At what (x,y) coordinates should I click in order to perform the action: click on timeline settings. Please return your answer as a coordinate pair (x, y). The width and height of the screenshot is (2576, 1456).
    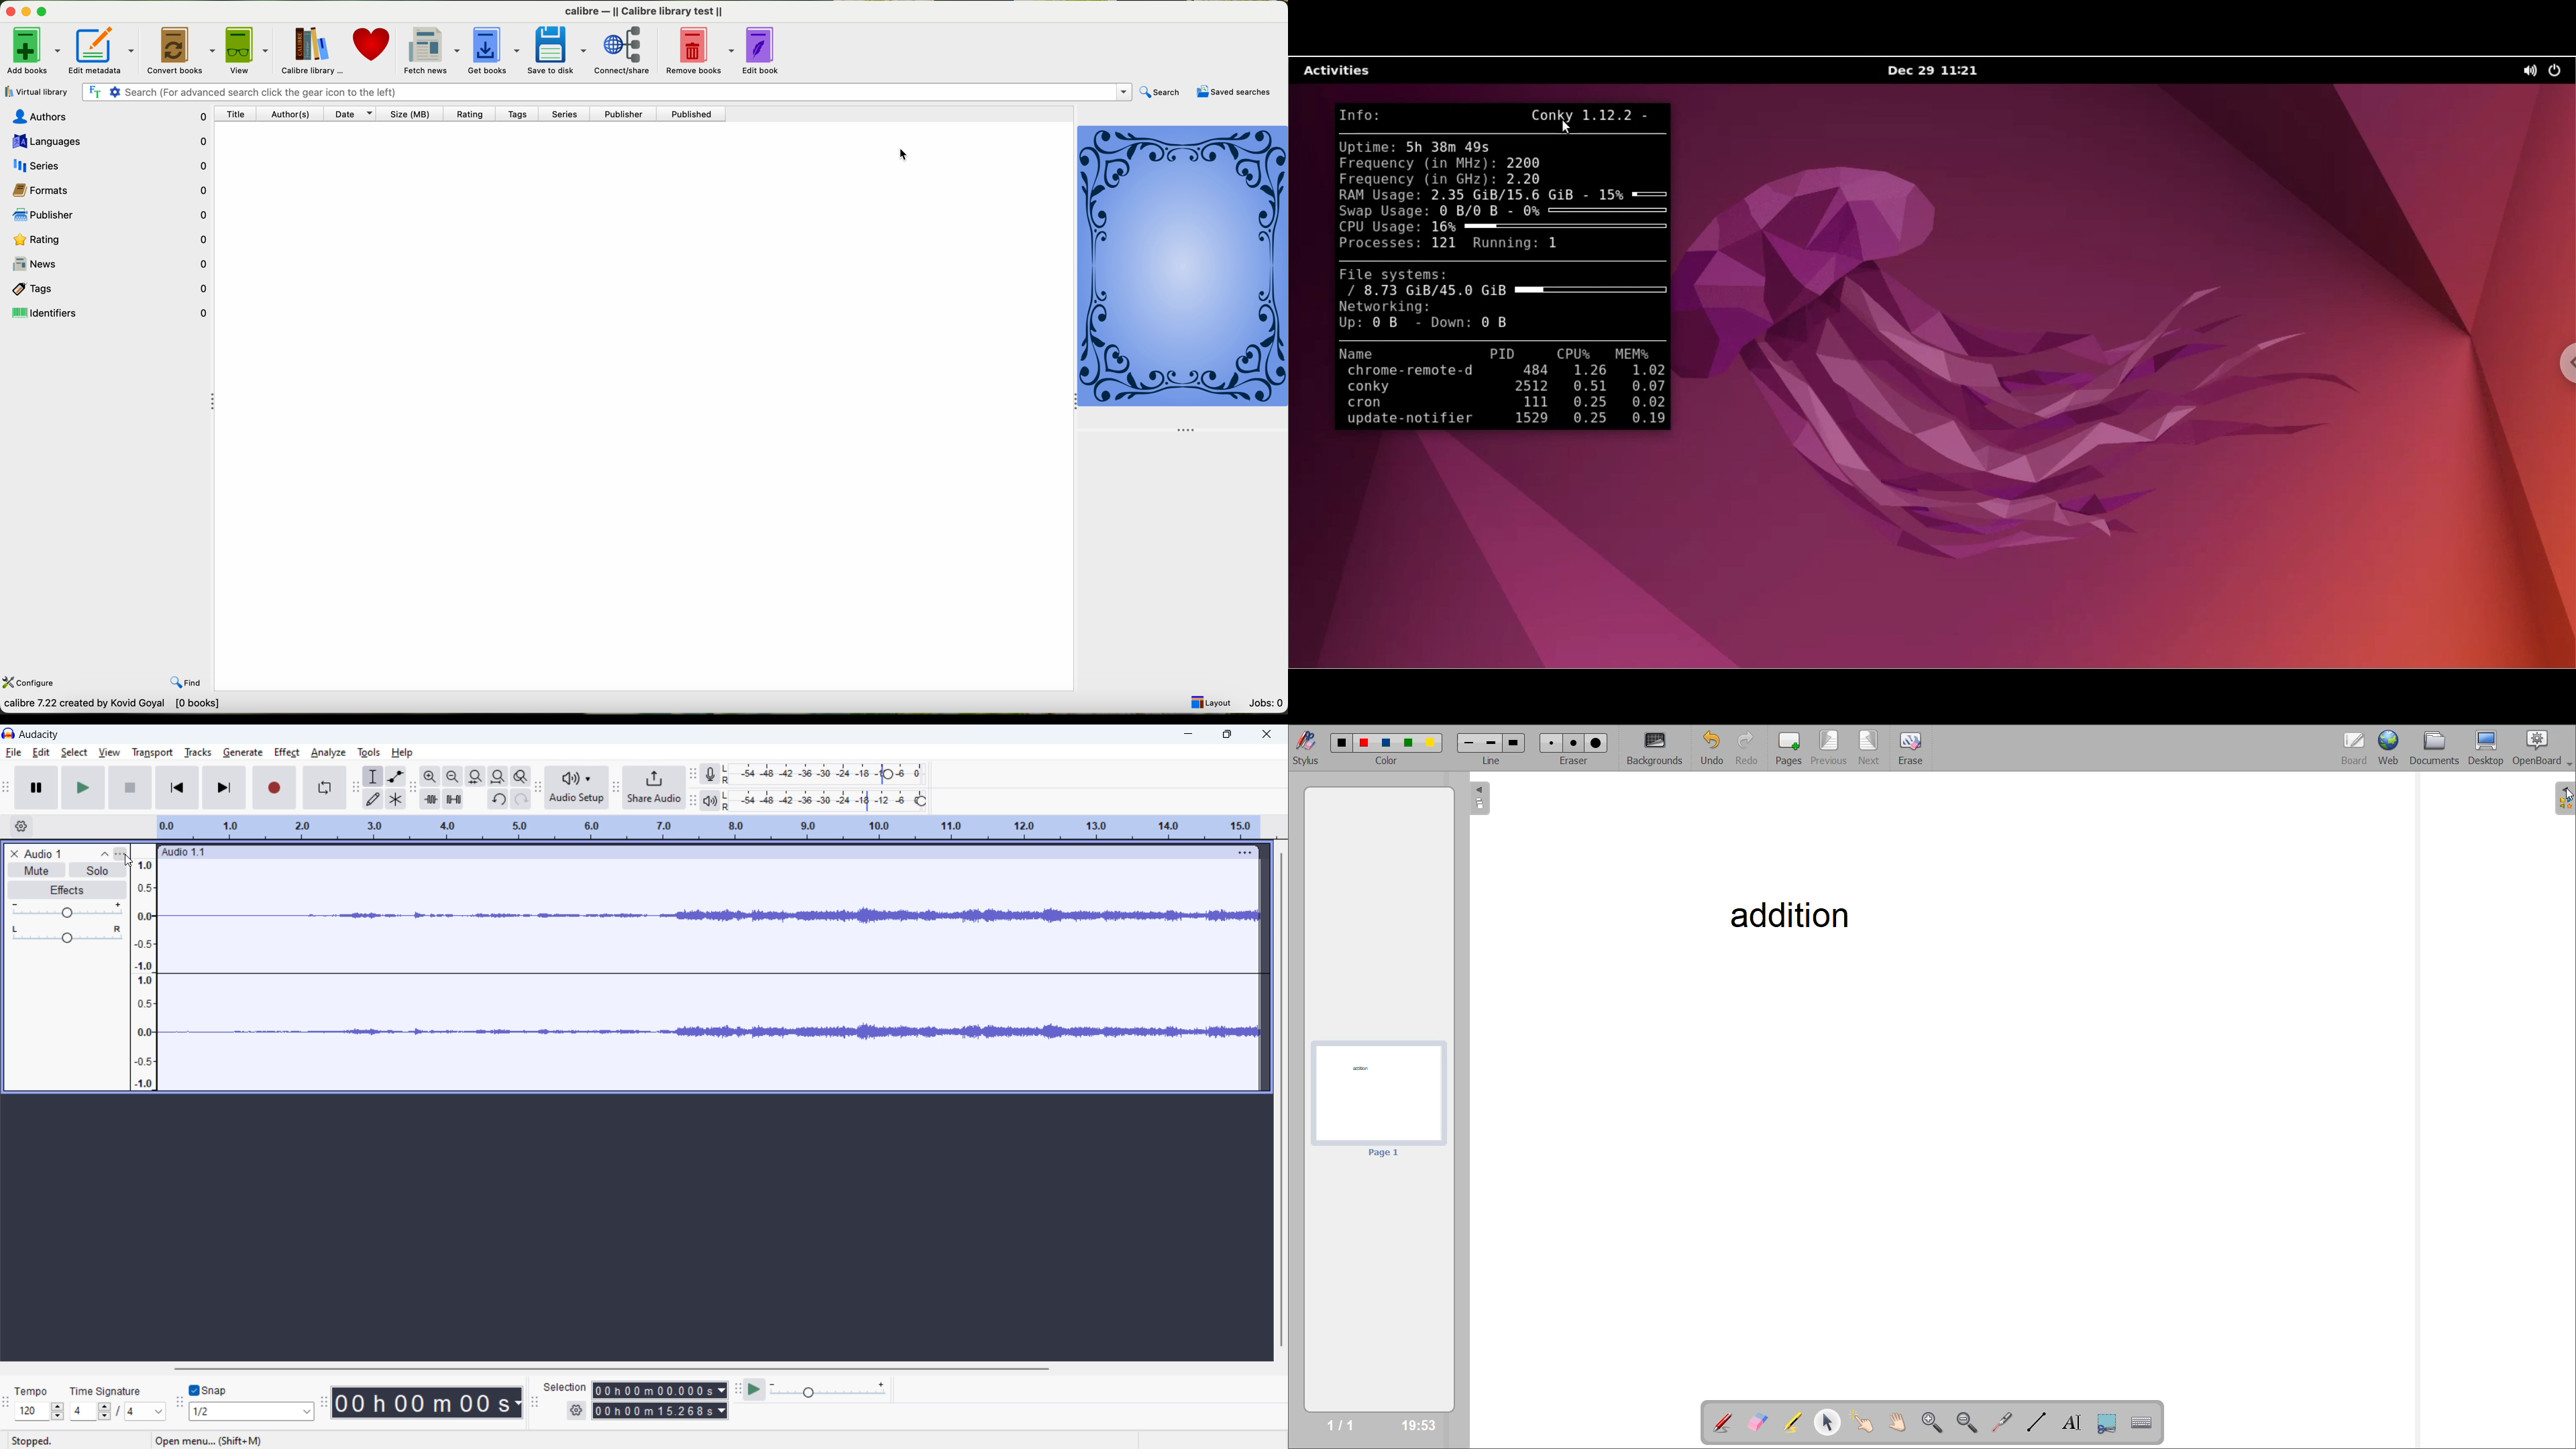
    Looking at the image, I should click on (21, 826).